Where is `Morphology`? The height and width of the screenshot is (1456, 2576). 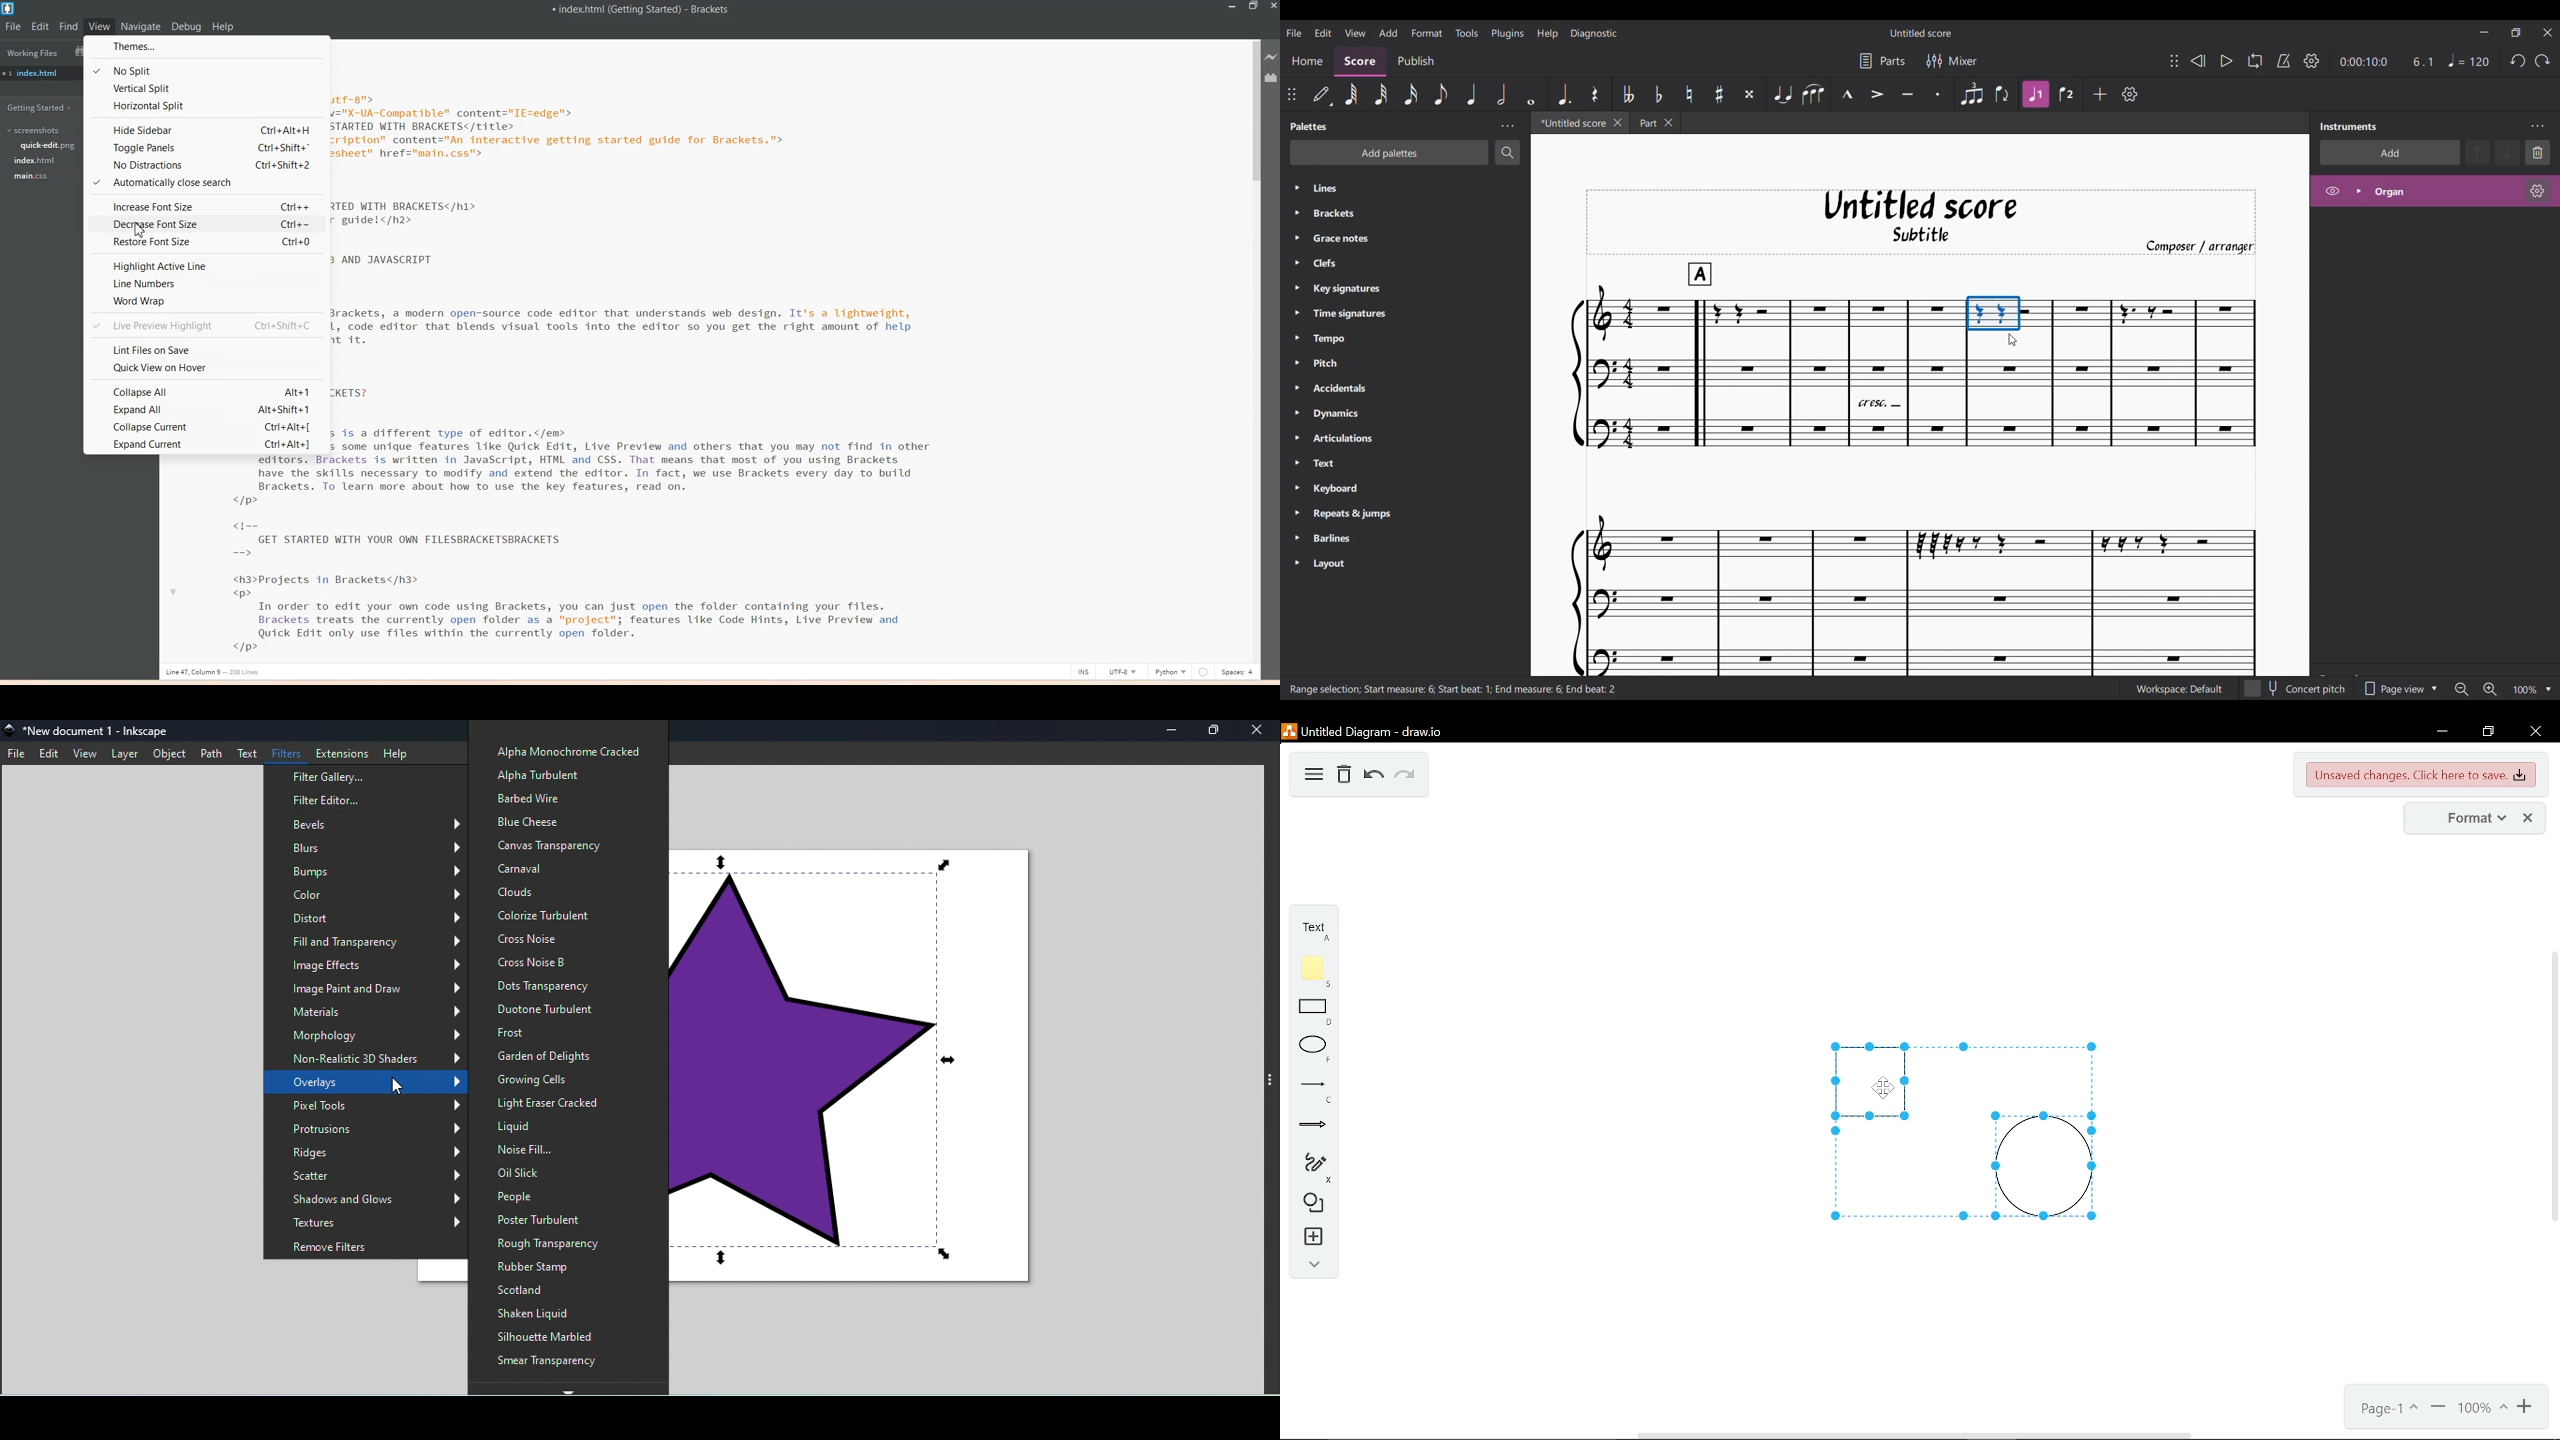
Morphology is located at coordinates (375, 1035).